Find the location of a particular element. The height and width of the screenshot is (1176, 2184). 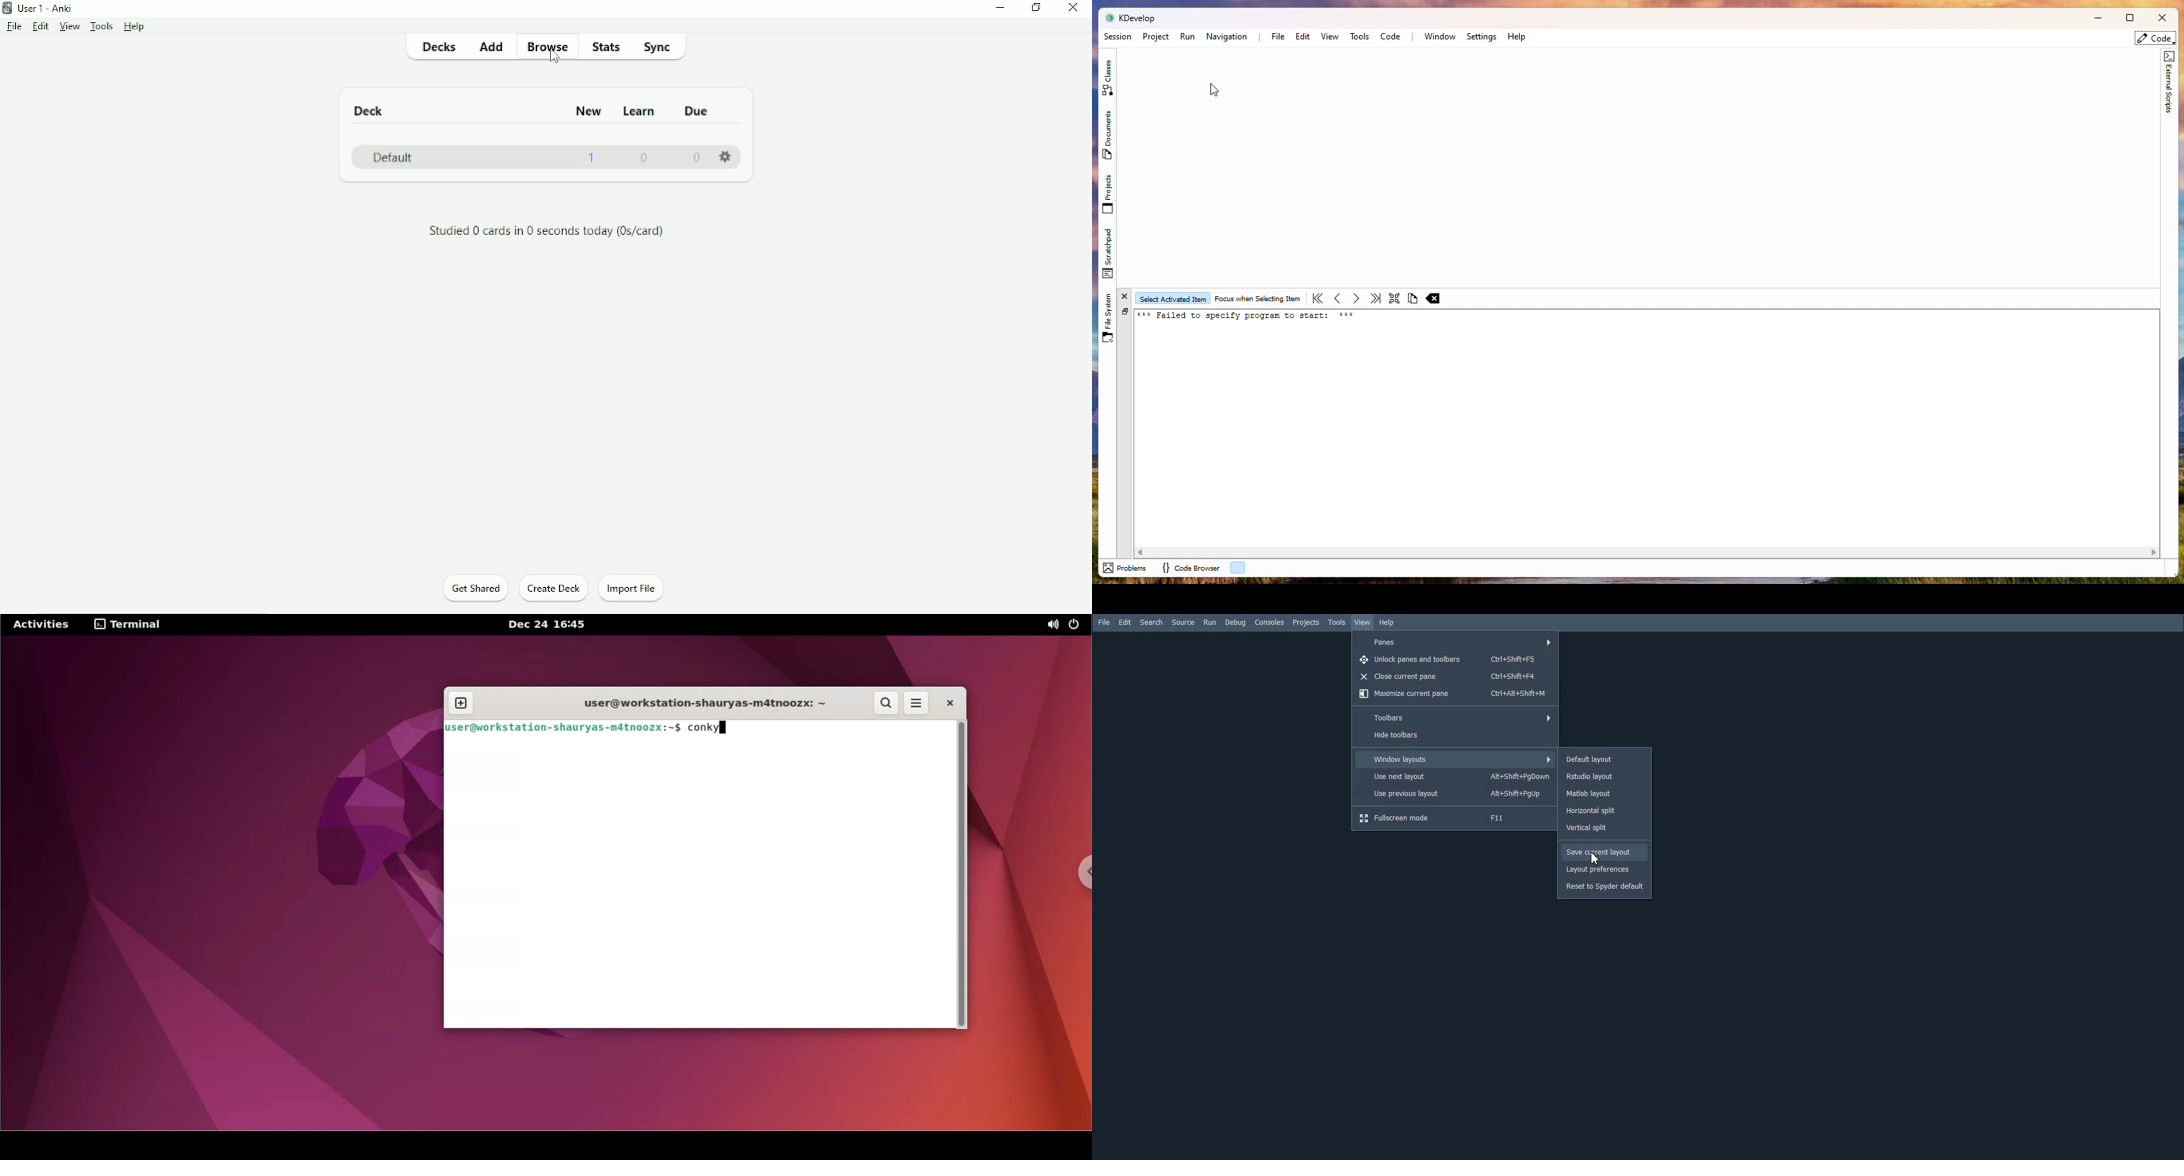

Stats is located at coordinates (609, 47).